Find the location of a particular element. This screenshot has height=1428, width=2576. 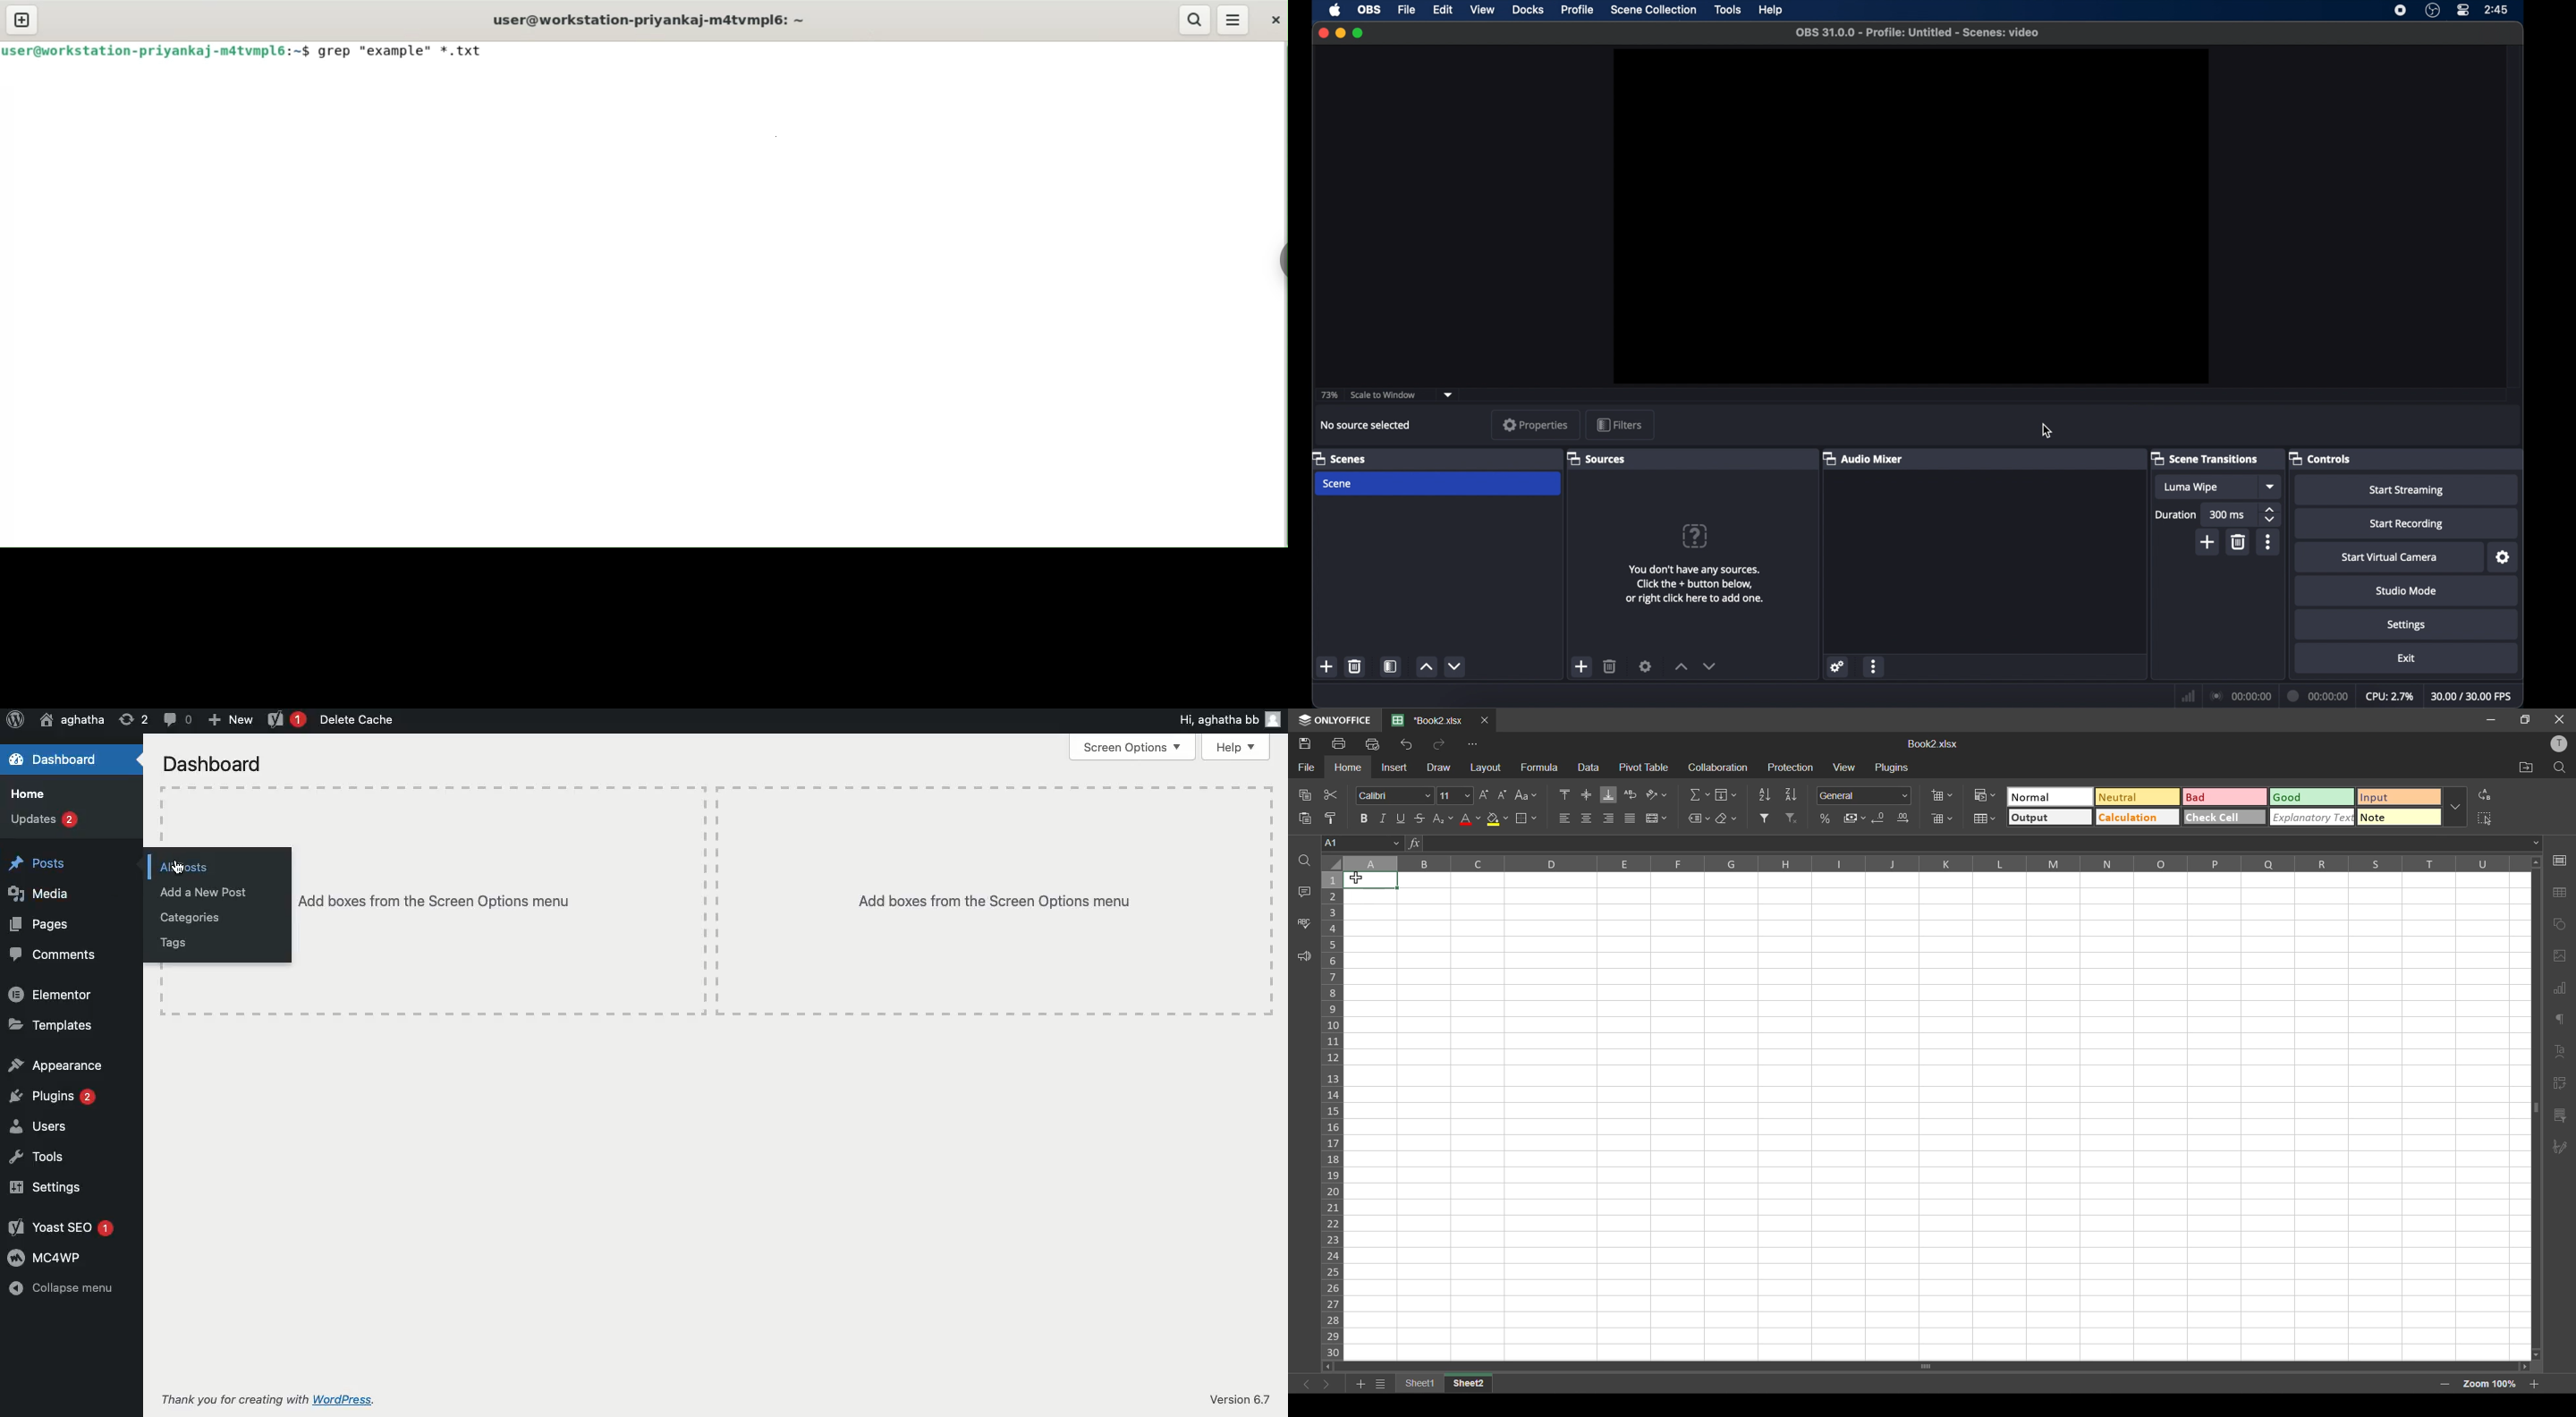

column names in alphabets is located at coordinates (1922, 863).